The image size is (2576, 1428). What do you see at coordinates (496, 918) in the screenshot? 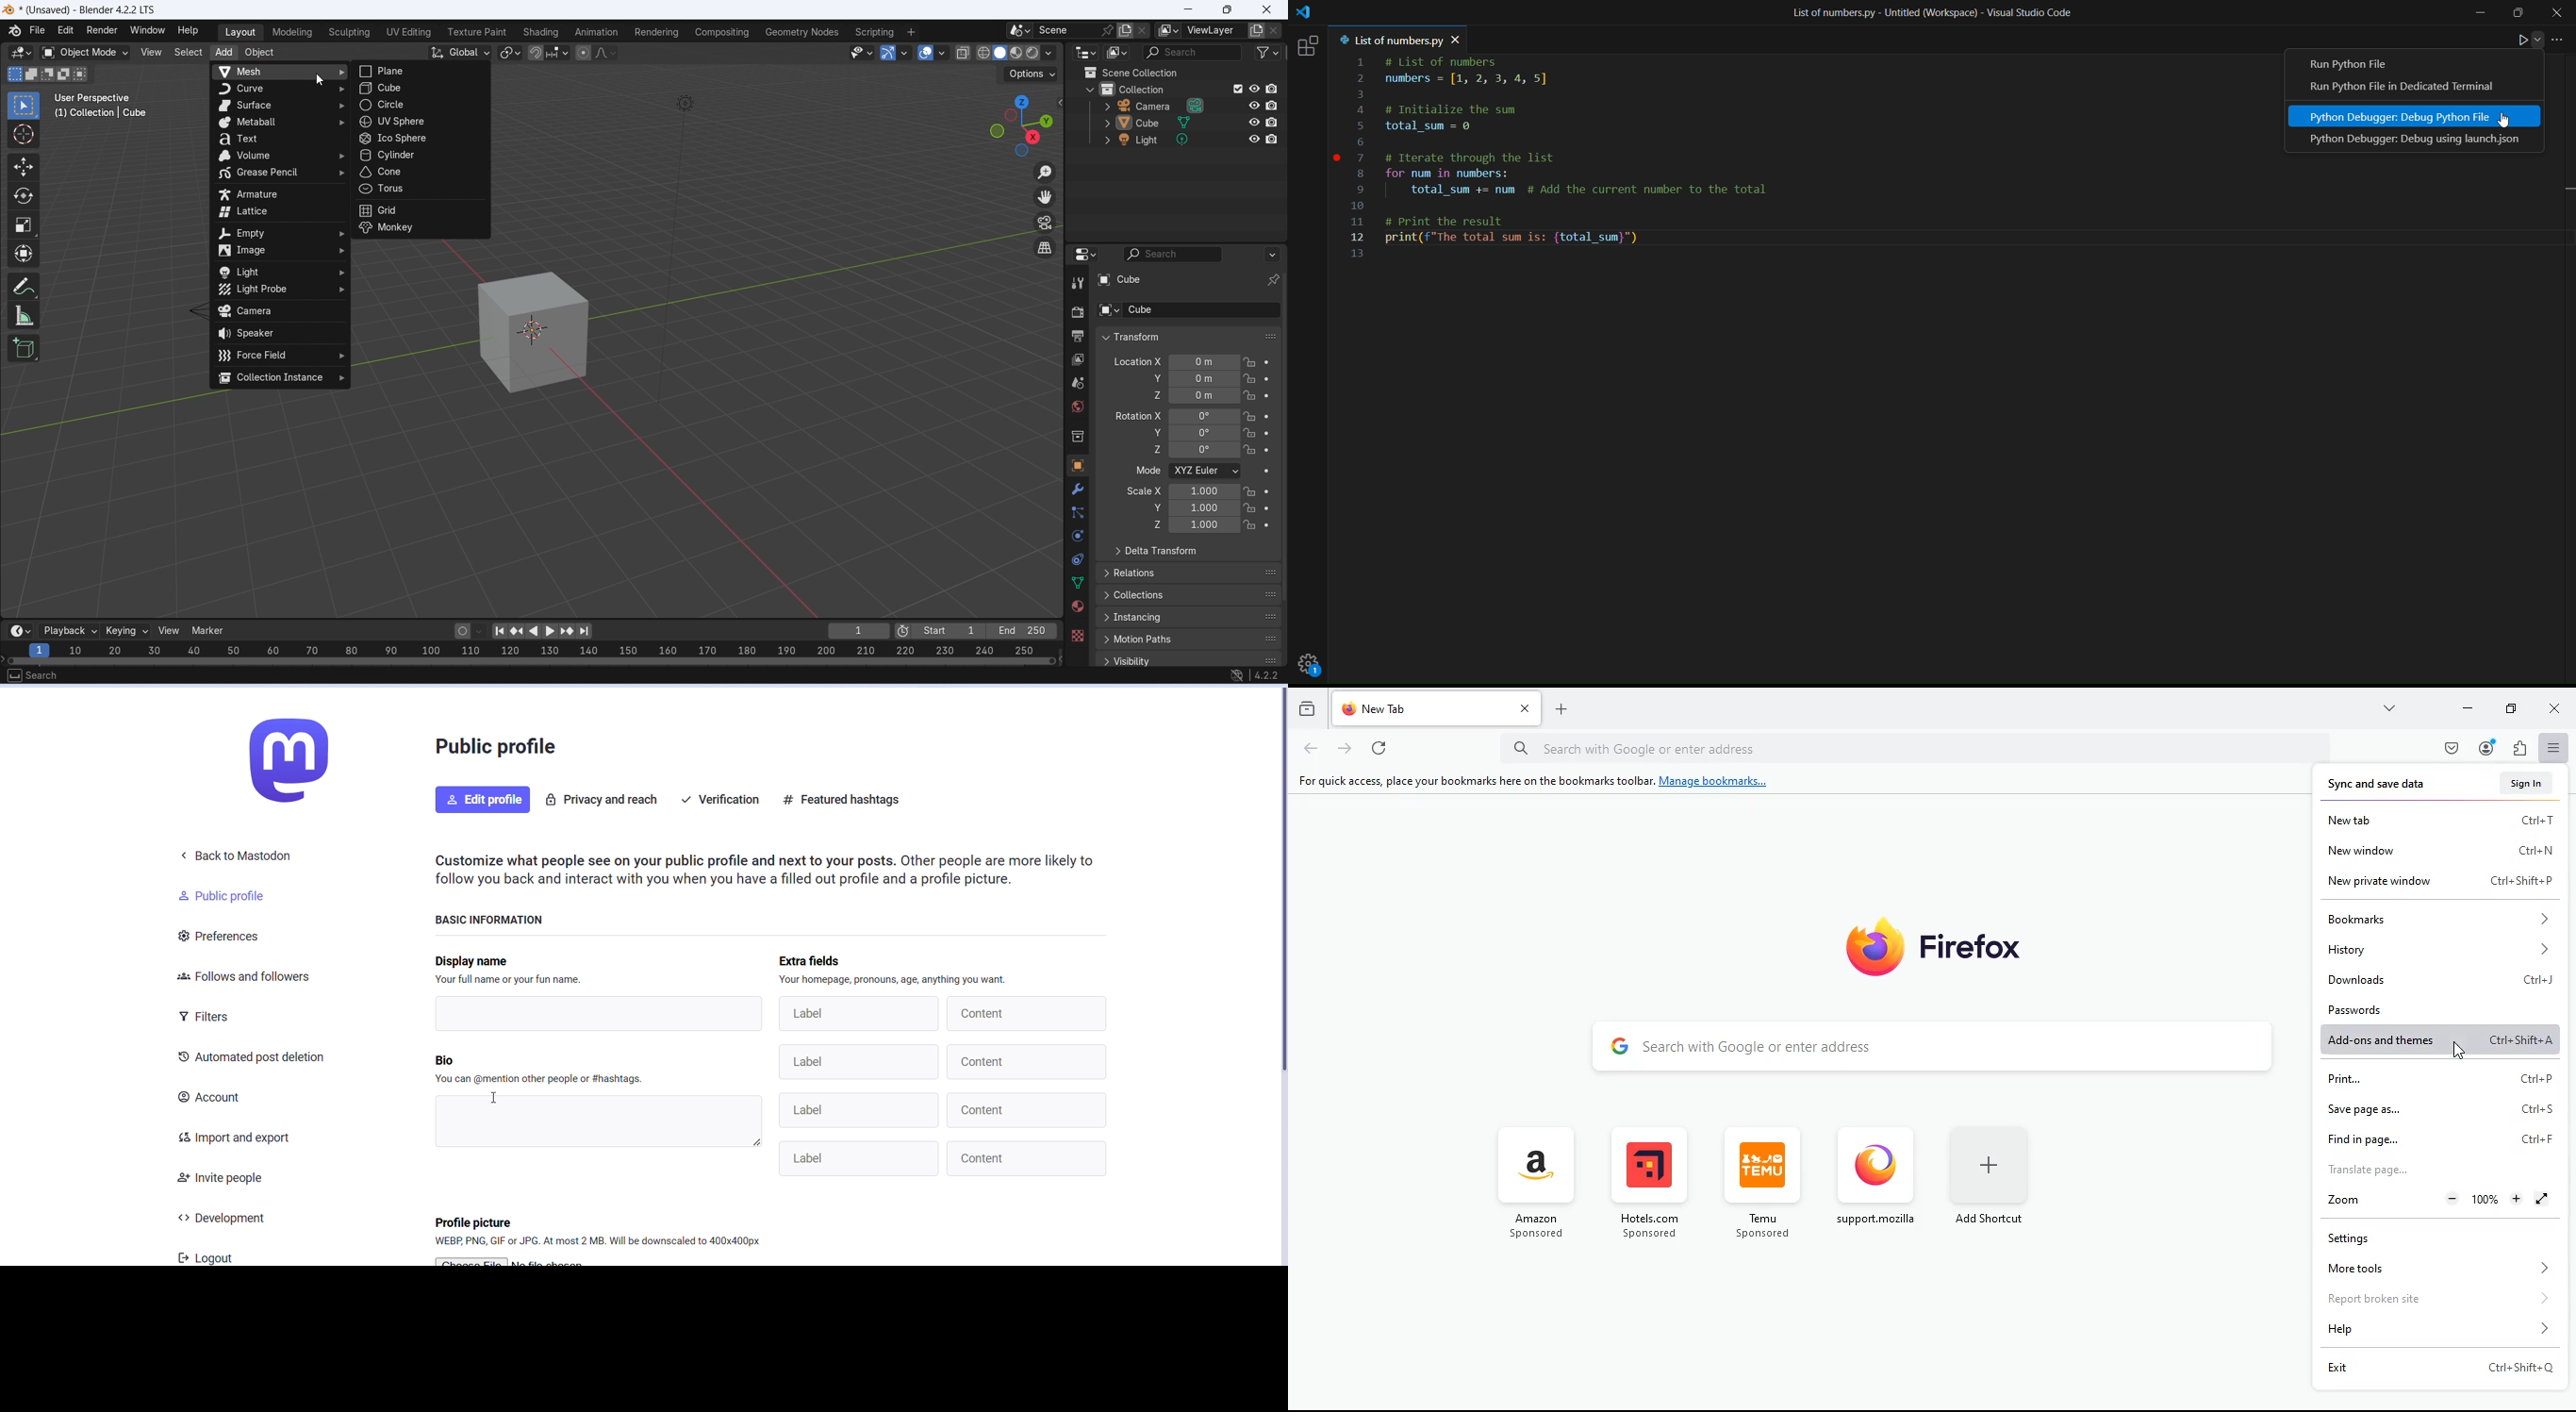
I see `Basic Information` at bounding box center [496, 918].